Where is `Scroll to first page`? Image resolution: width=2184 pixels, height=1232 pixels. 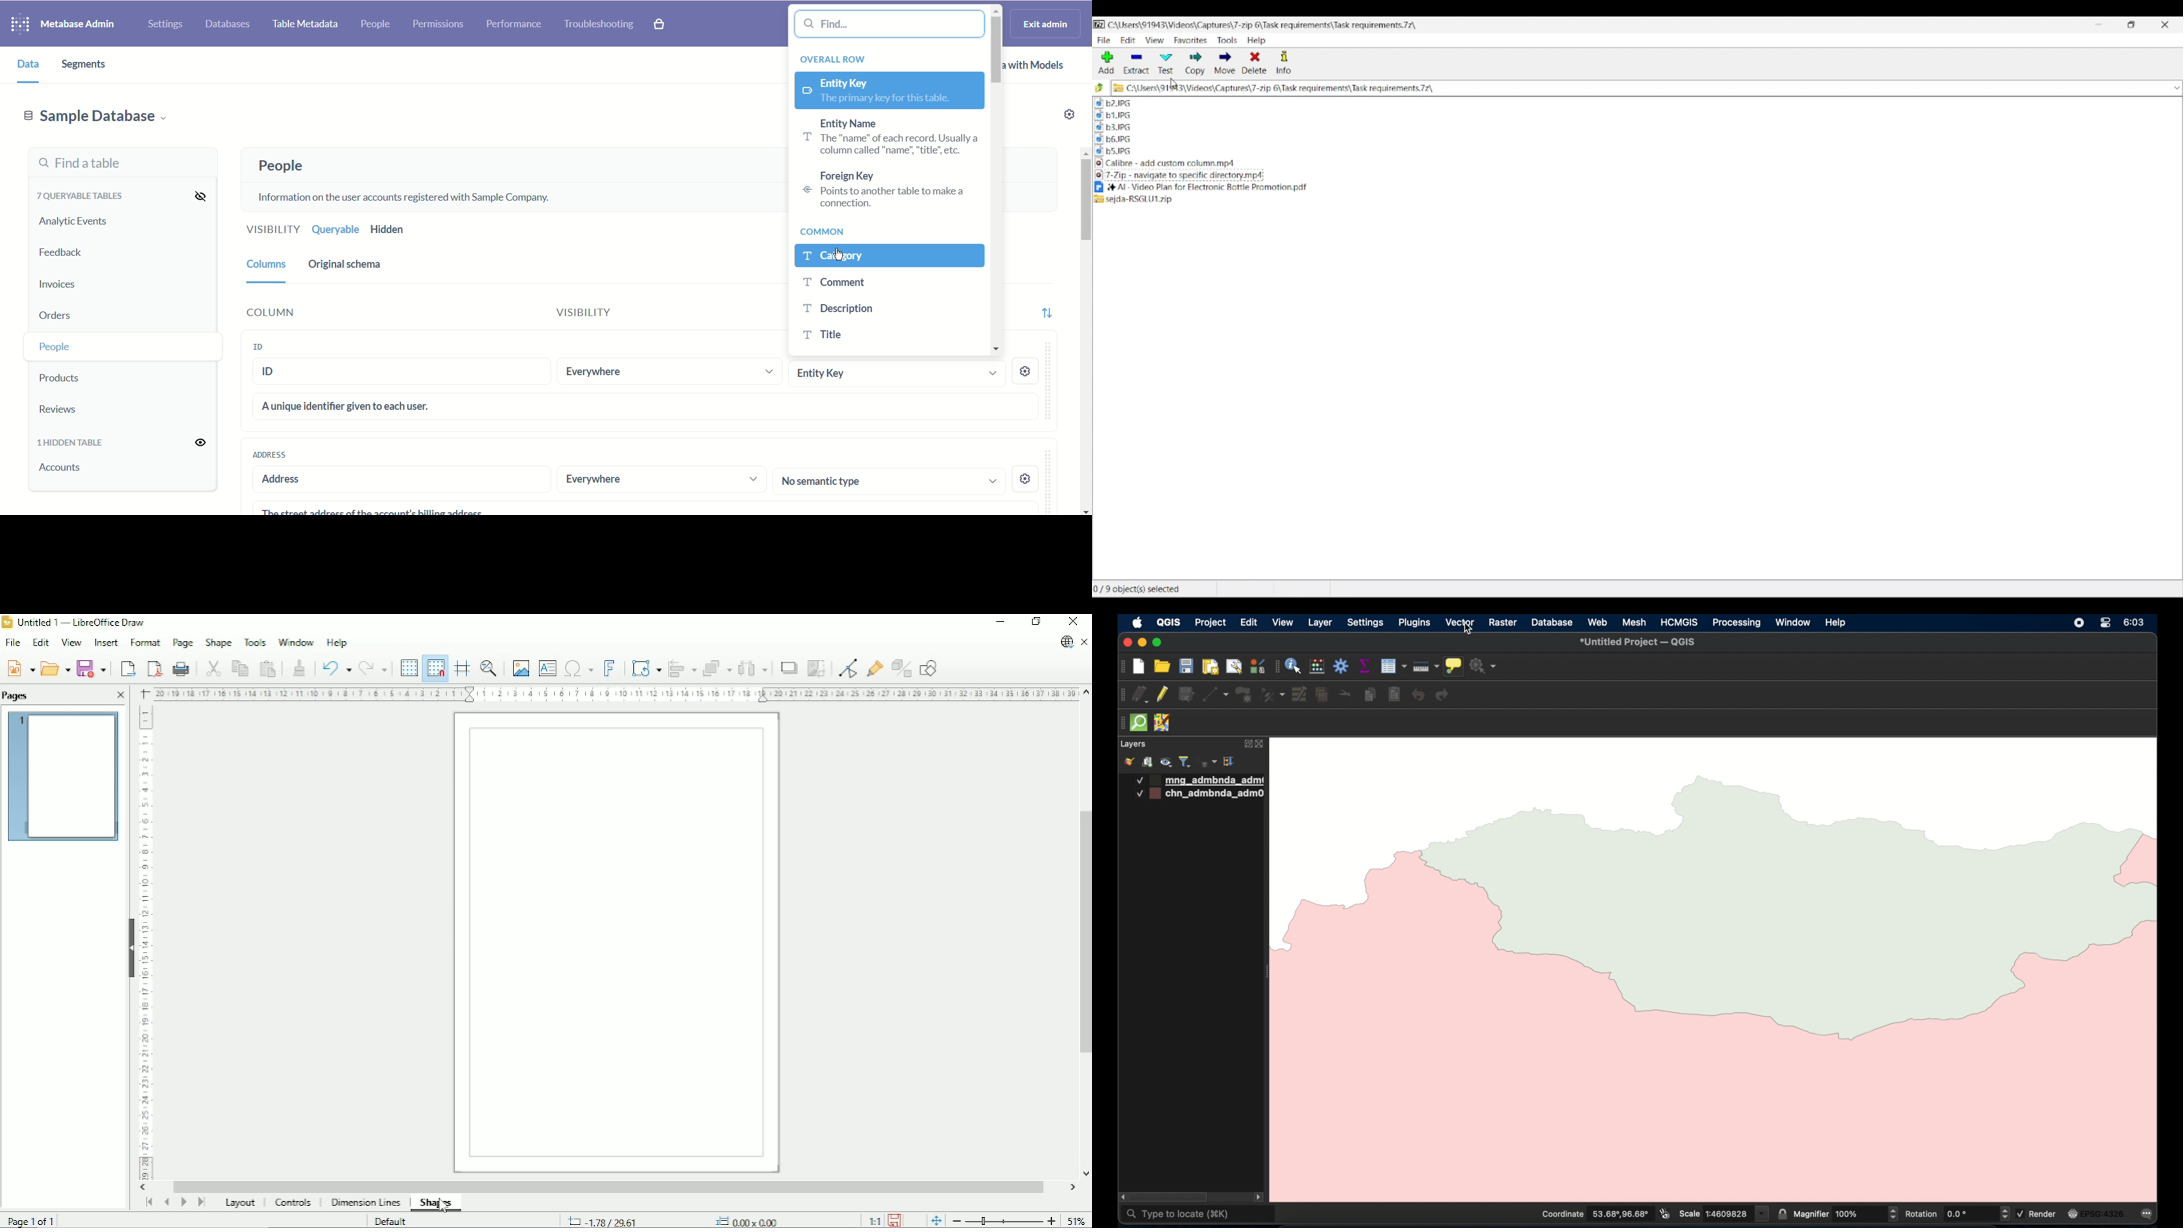
Scroll to first page is located at coordinates (148, 1203).